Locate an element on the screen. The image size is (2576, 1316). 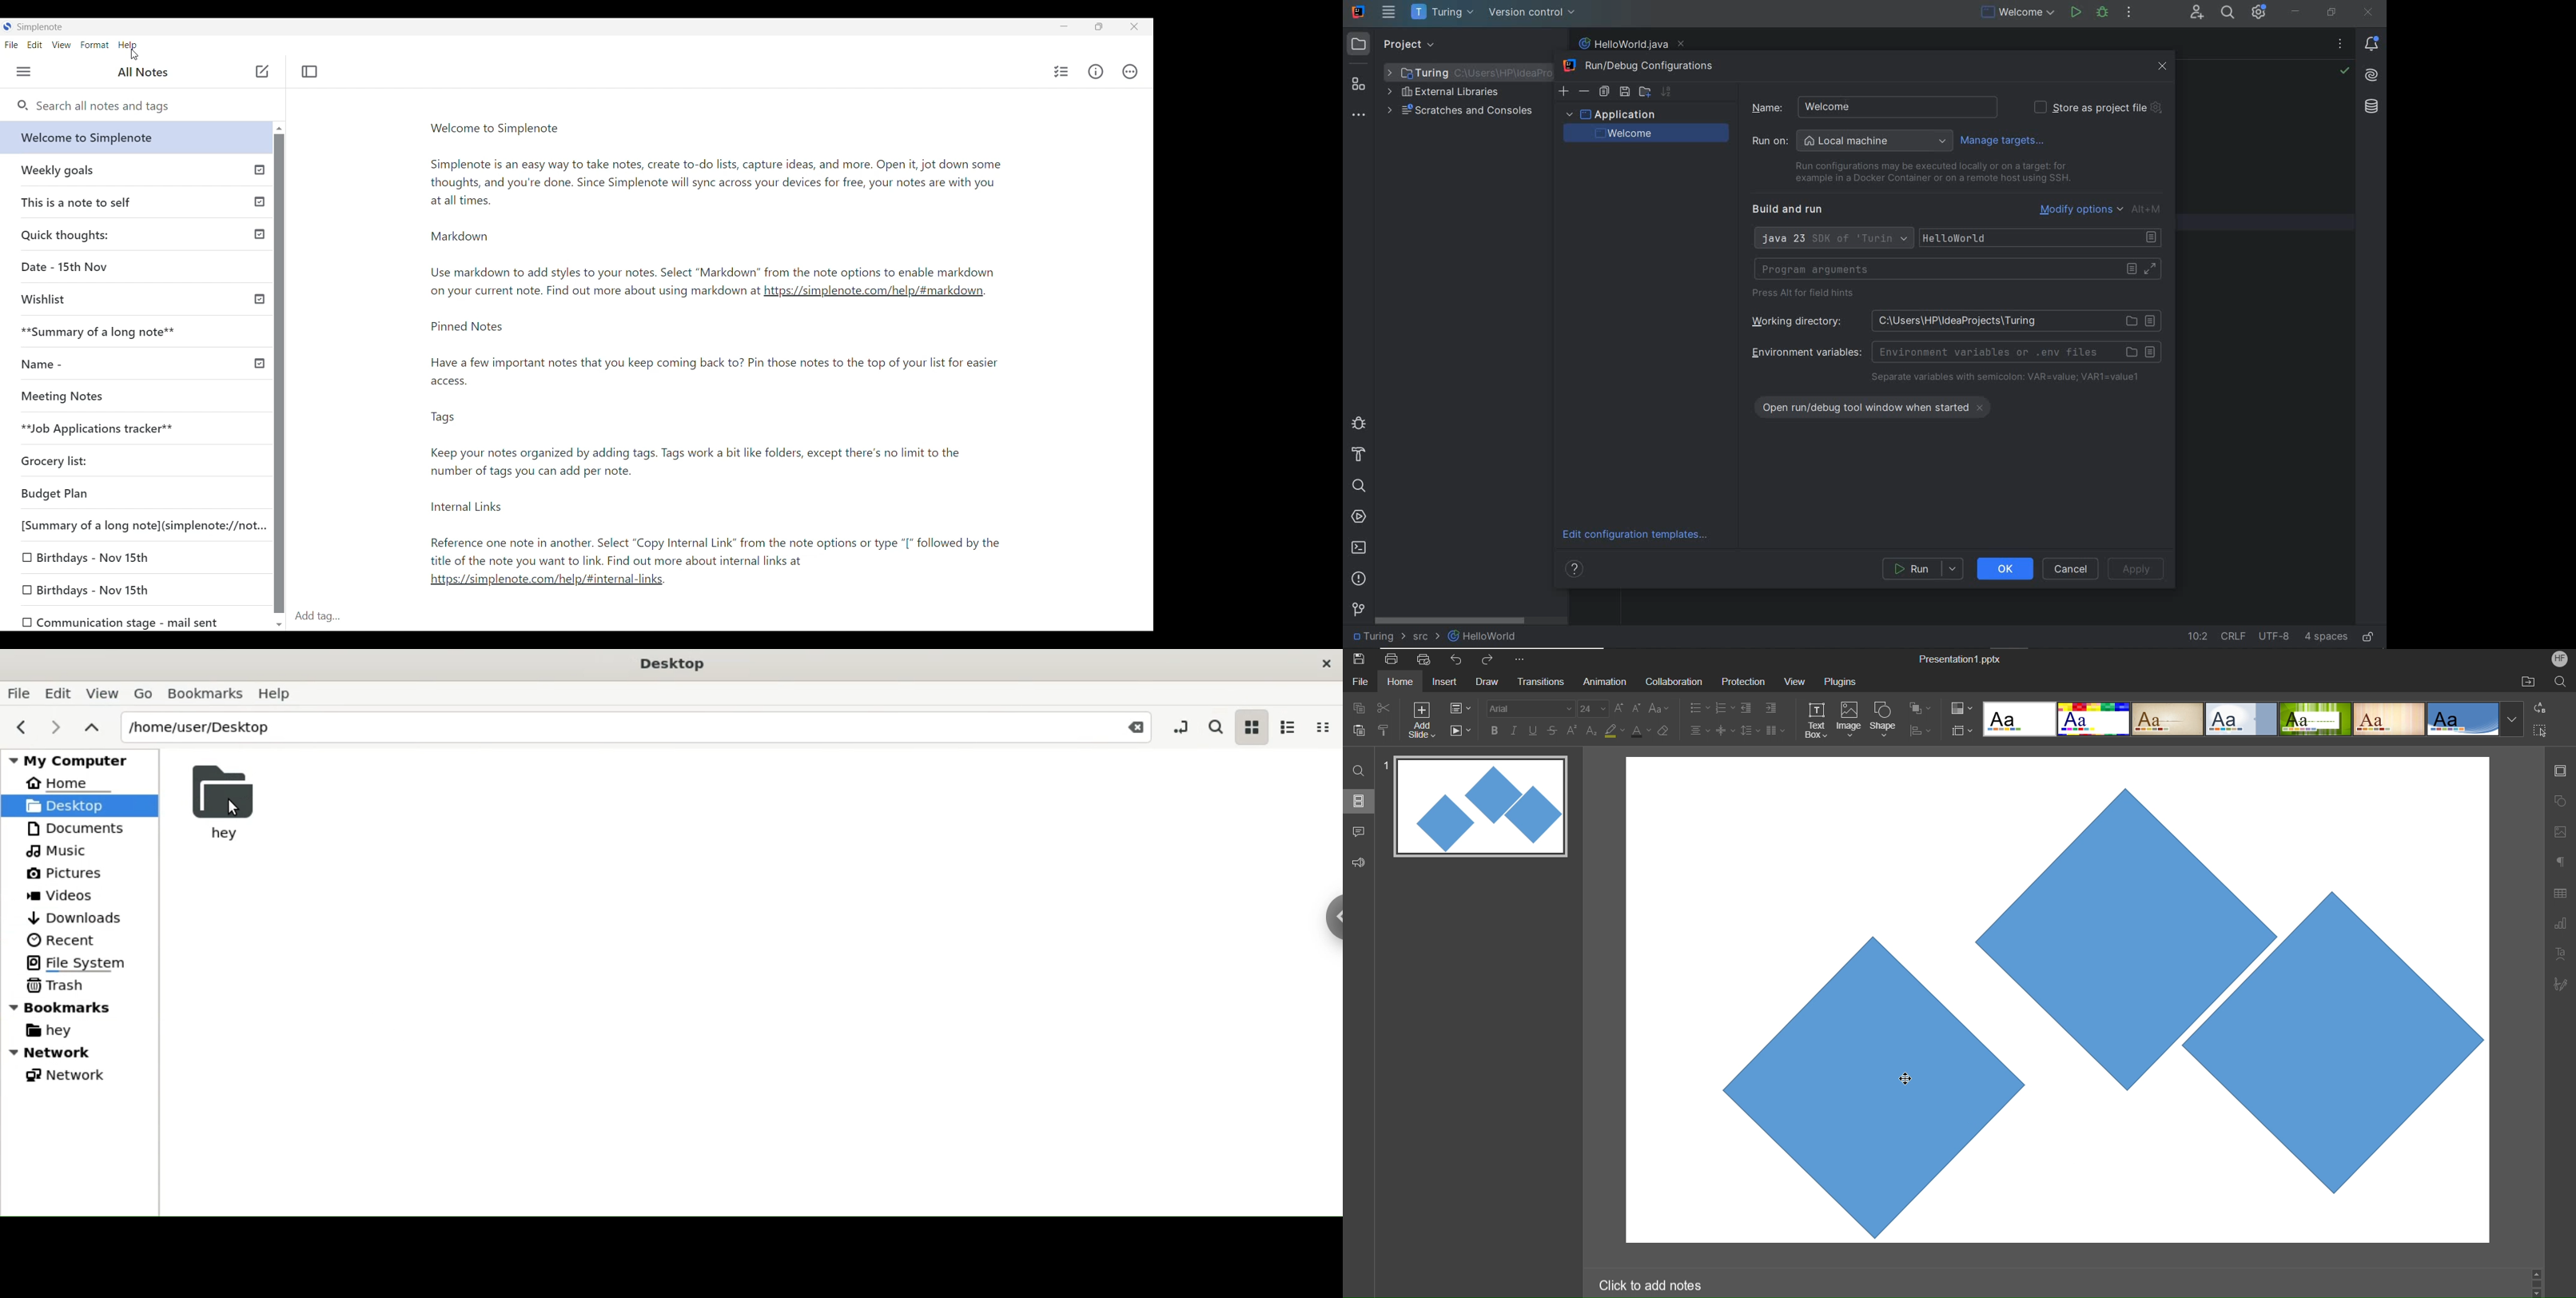
Slide Settings is located at coordinates (1460, 708).